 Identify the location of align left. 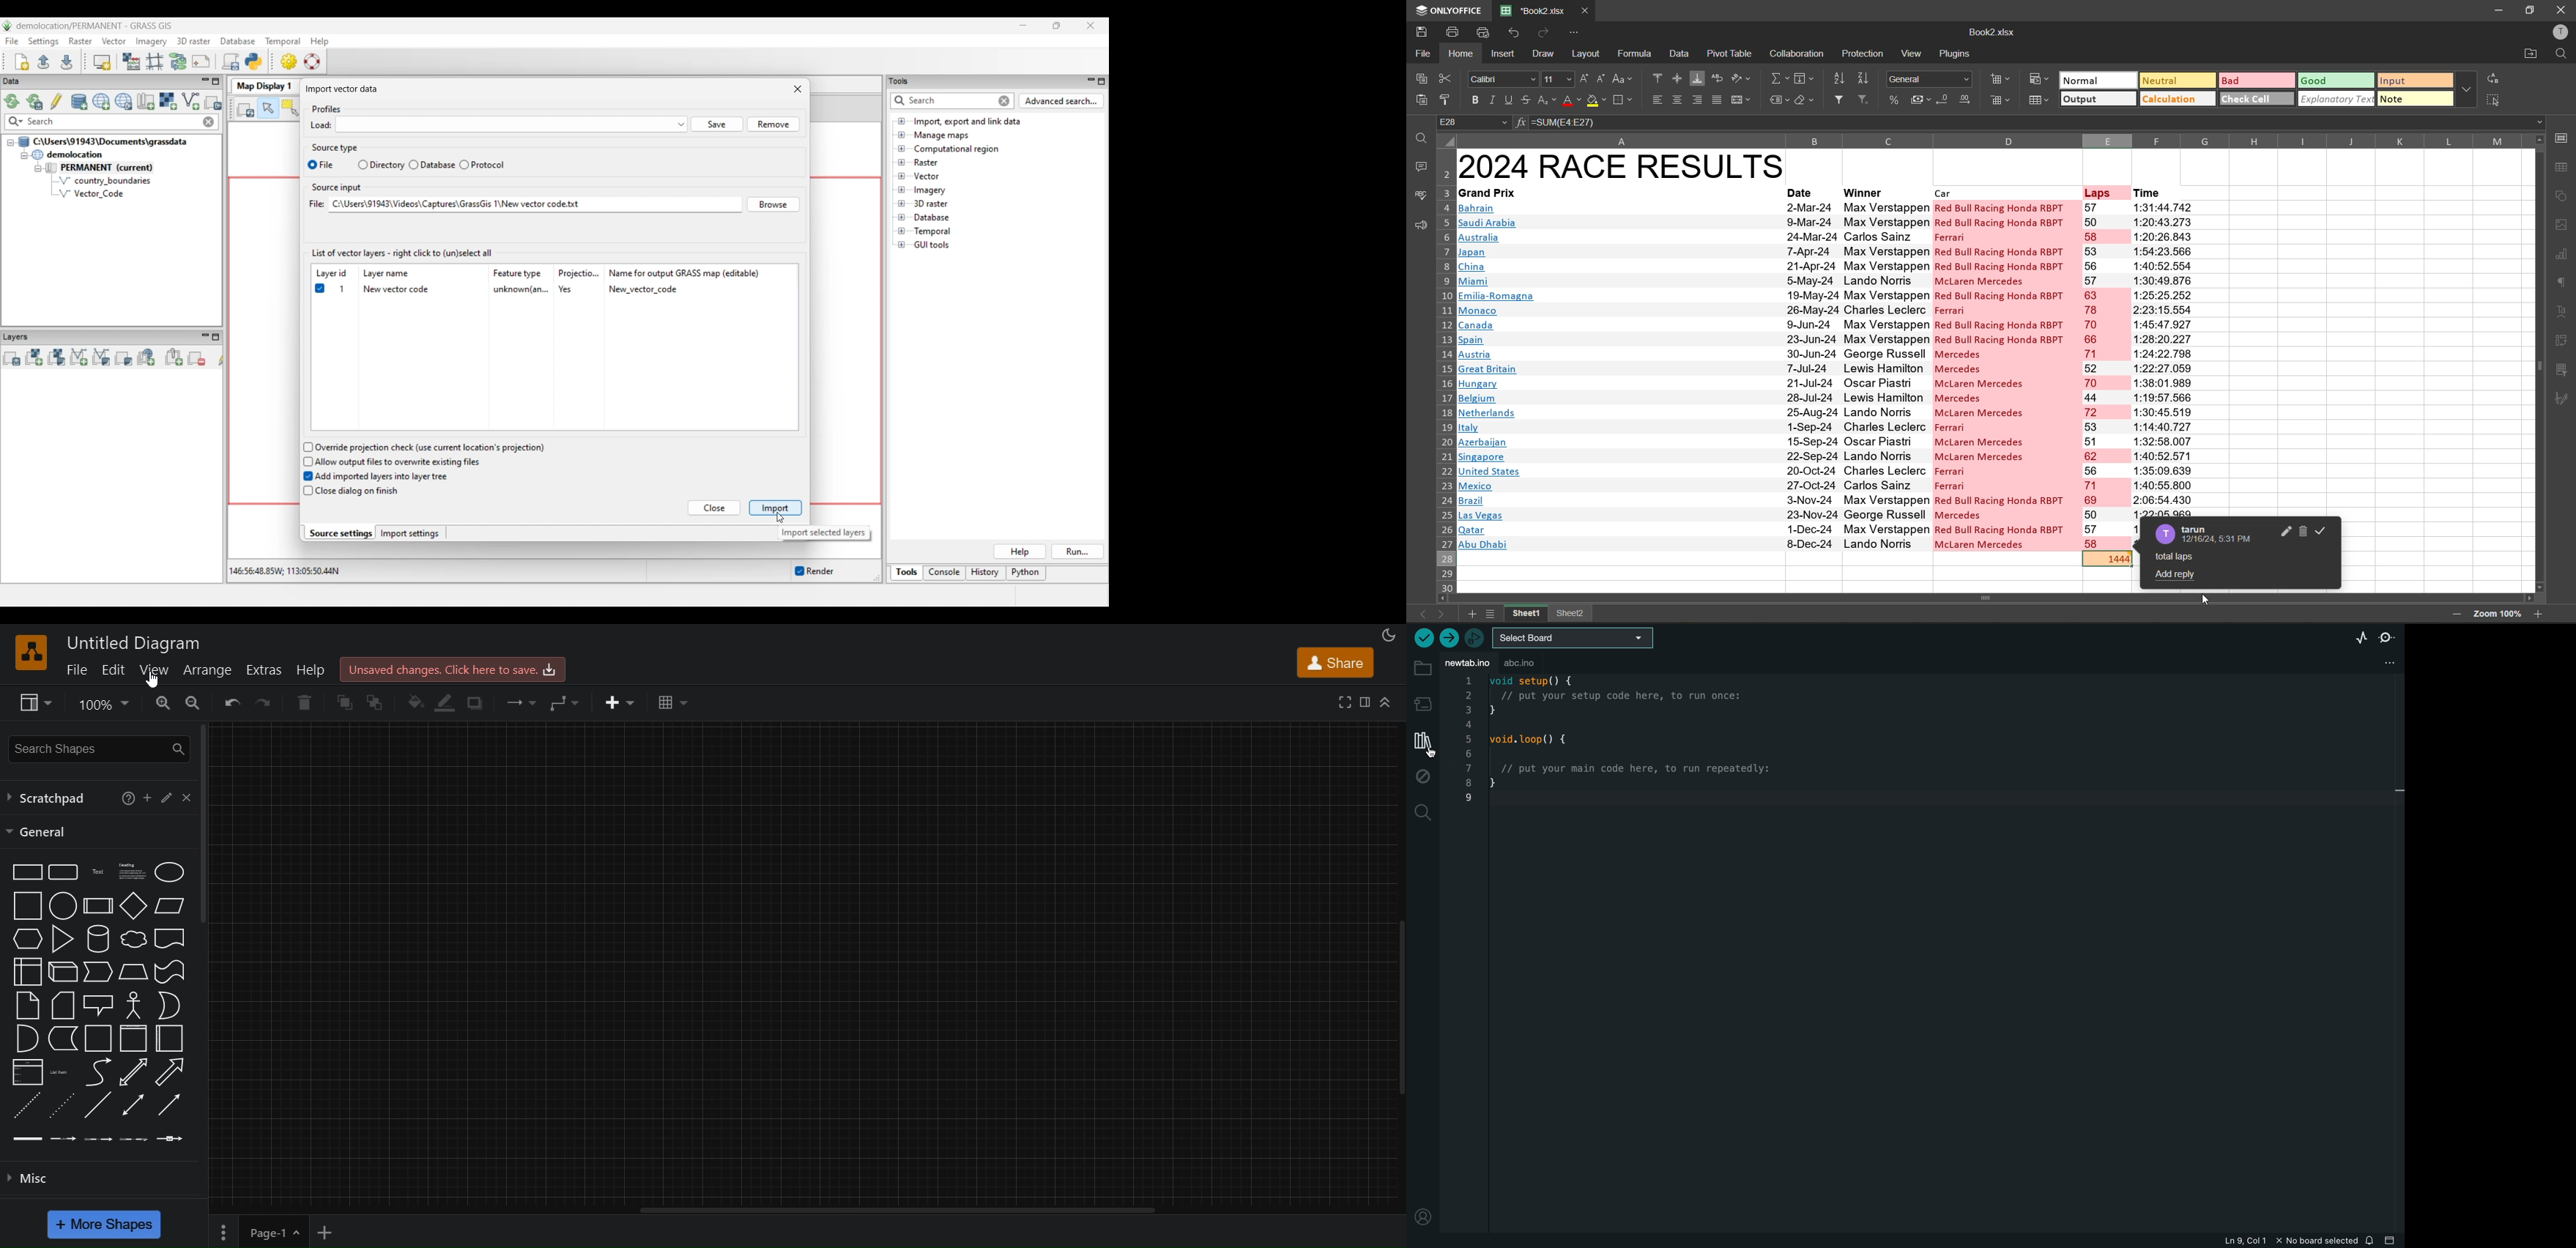
(1659, 100).